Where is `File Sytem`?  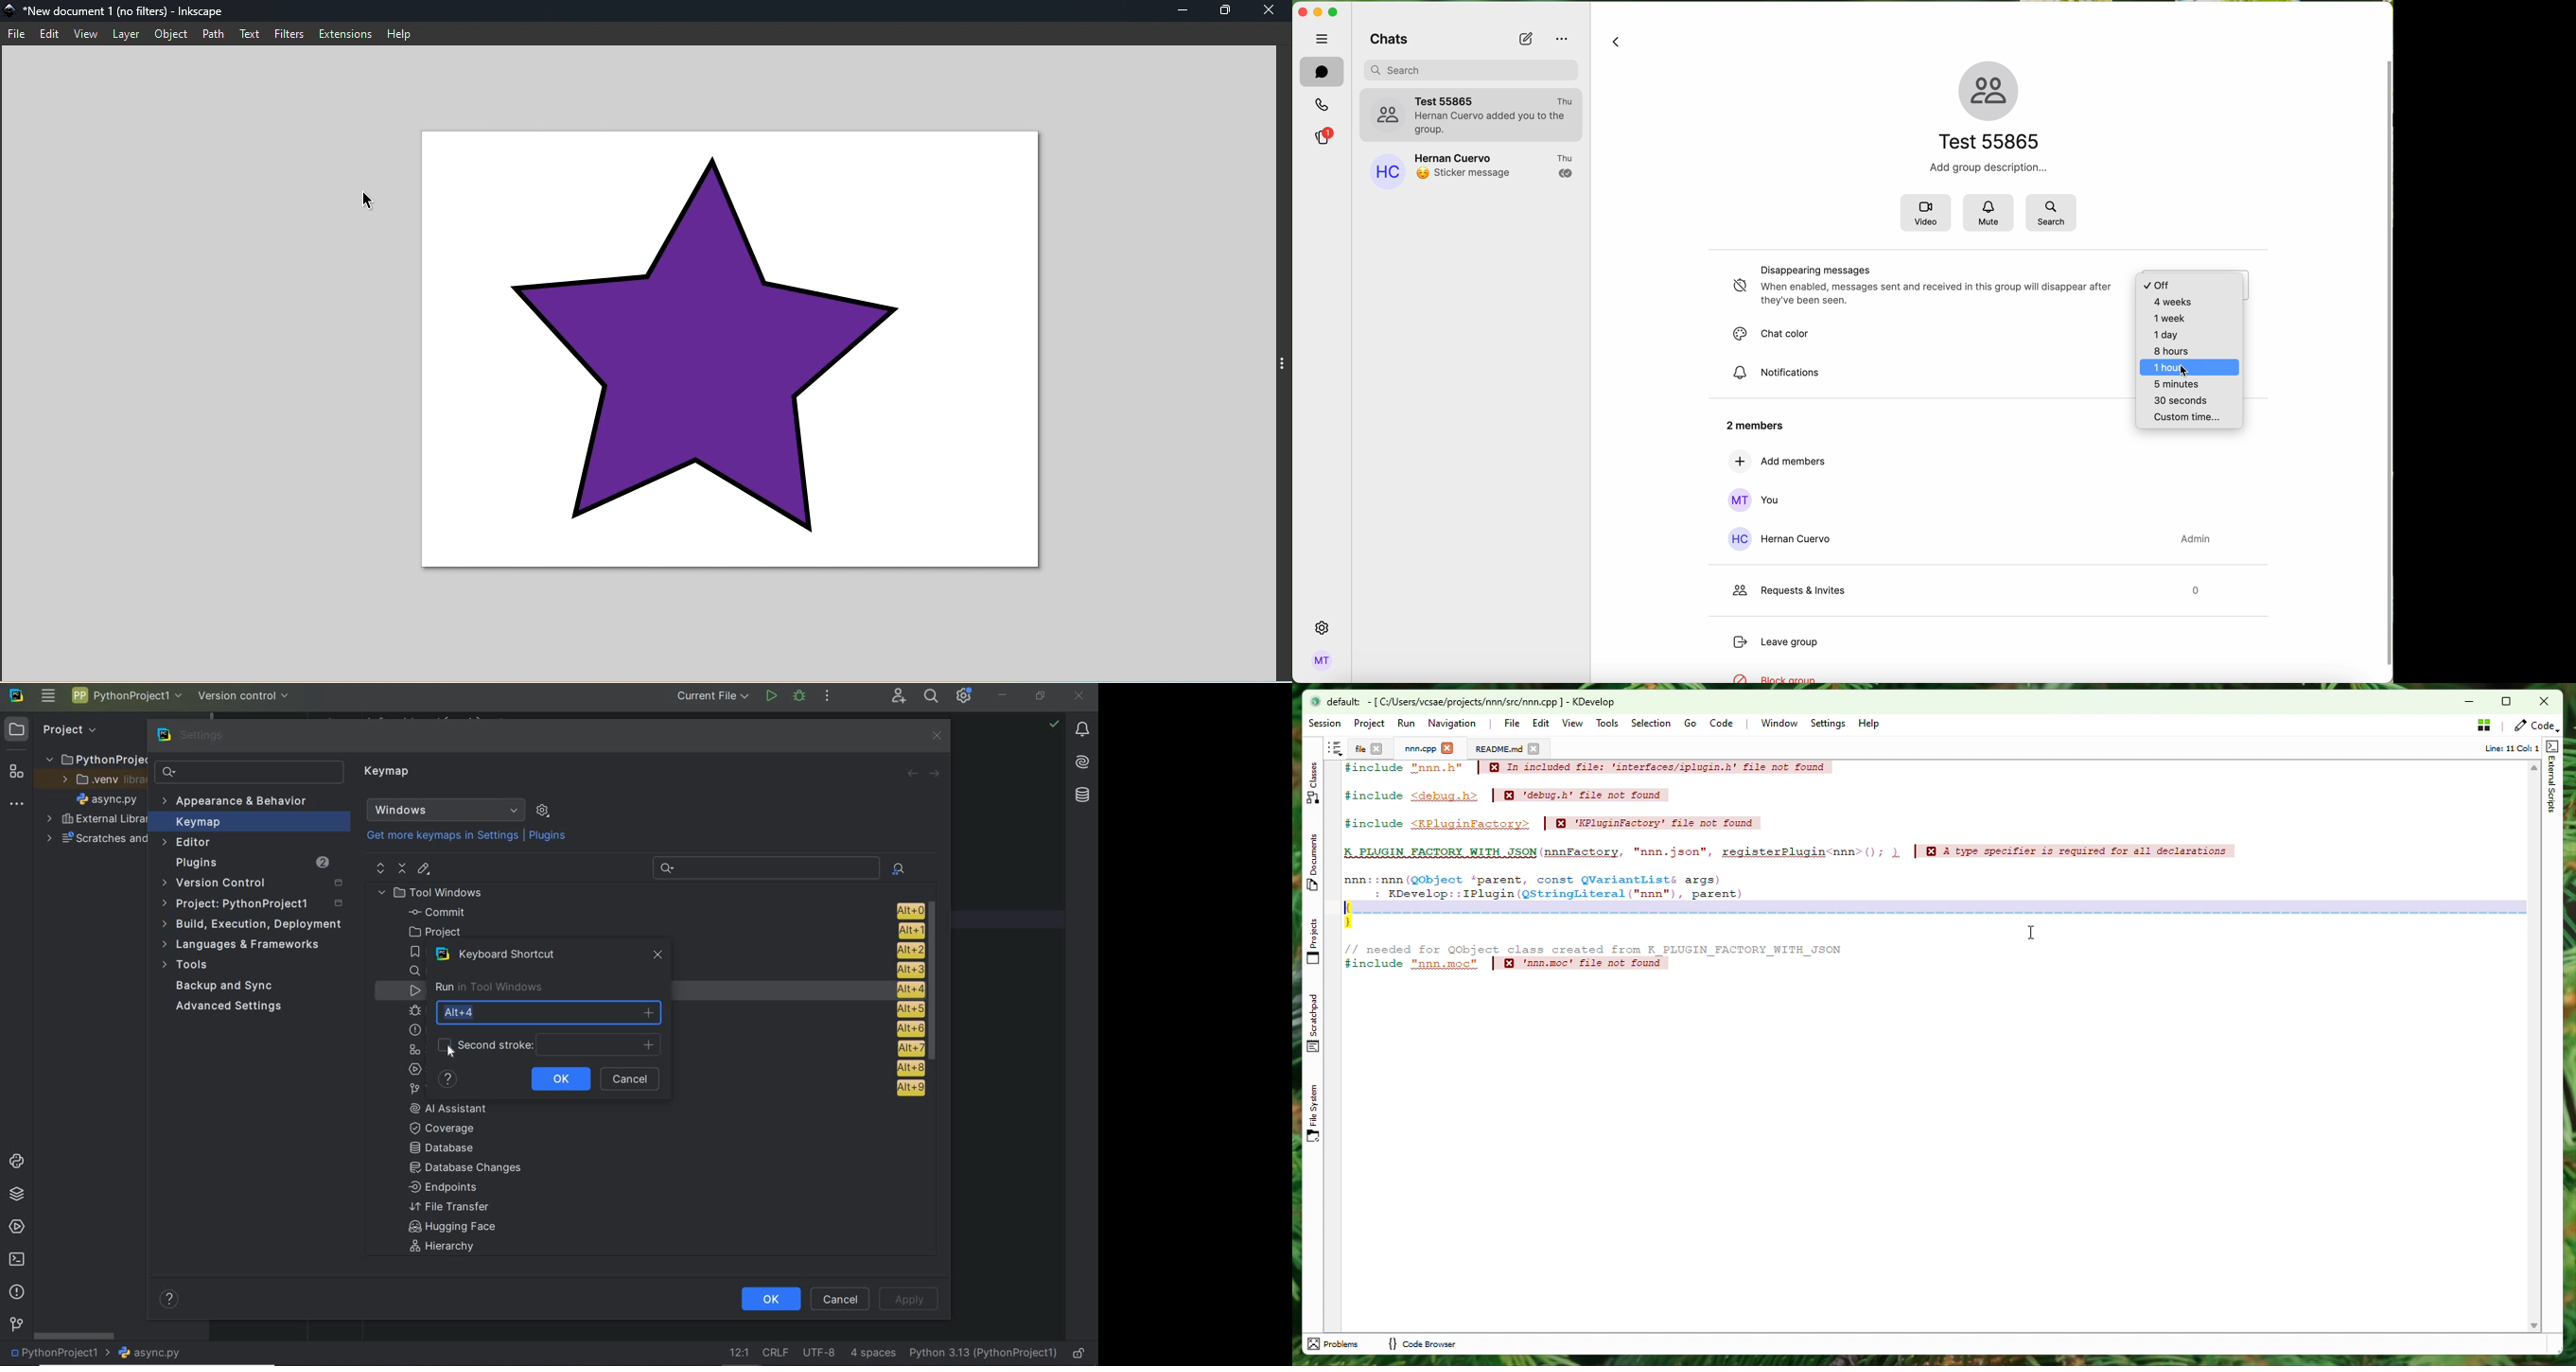 File Sytem is located at coordinates (1315, 1115).